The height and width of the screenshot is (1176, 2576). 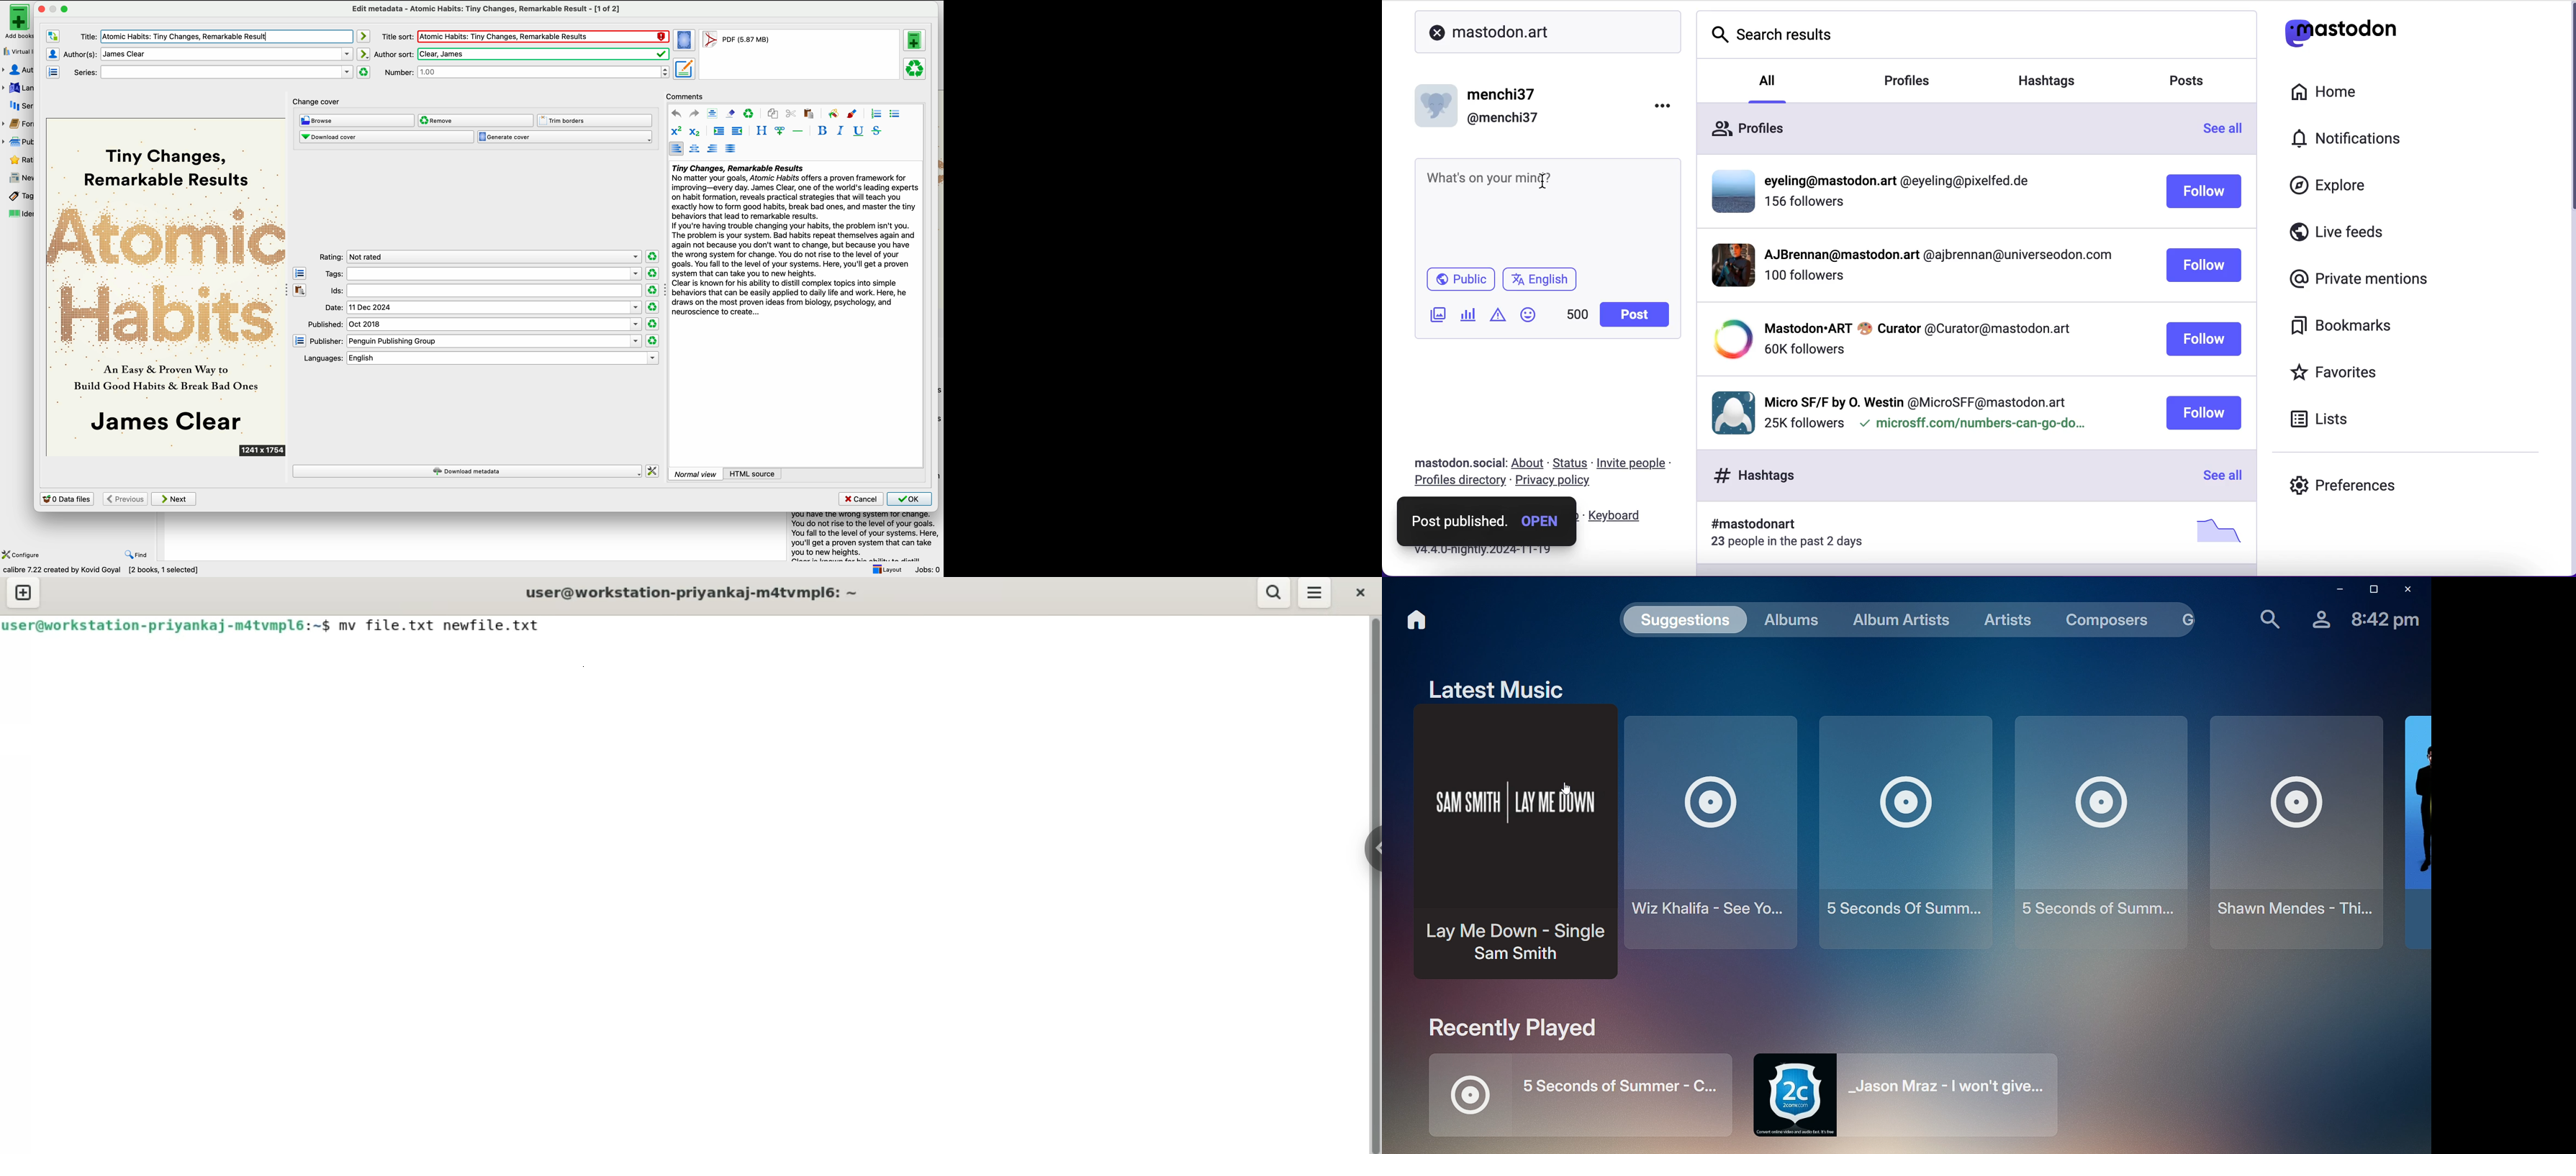 I want to click on publisher, so click(x=19, y=141).